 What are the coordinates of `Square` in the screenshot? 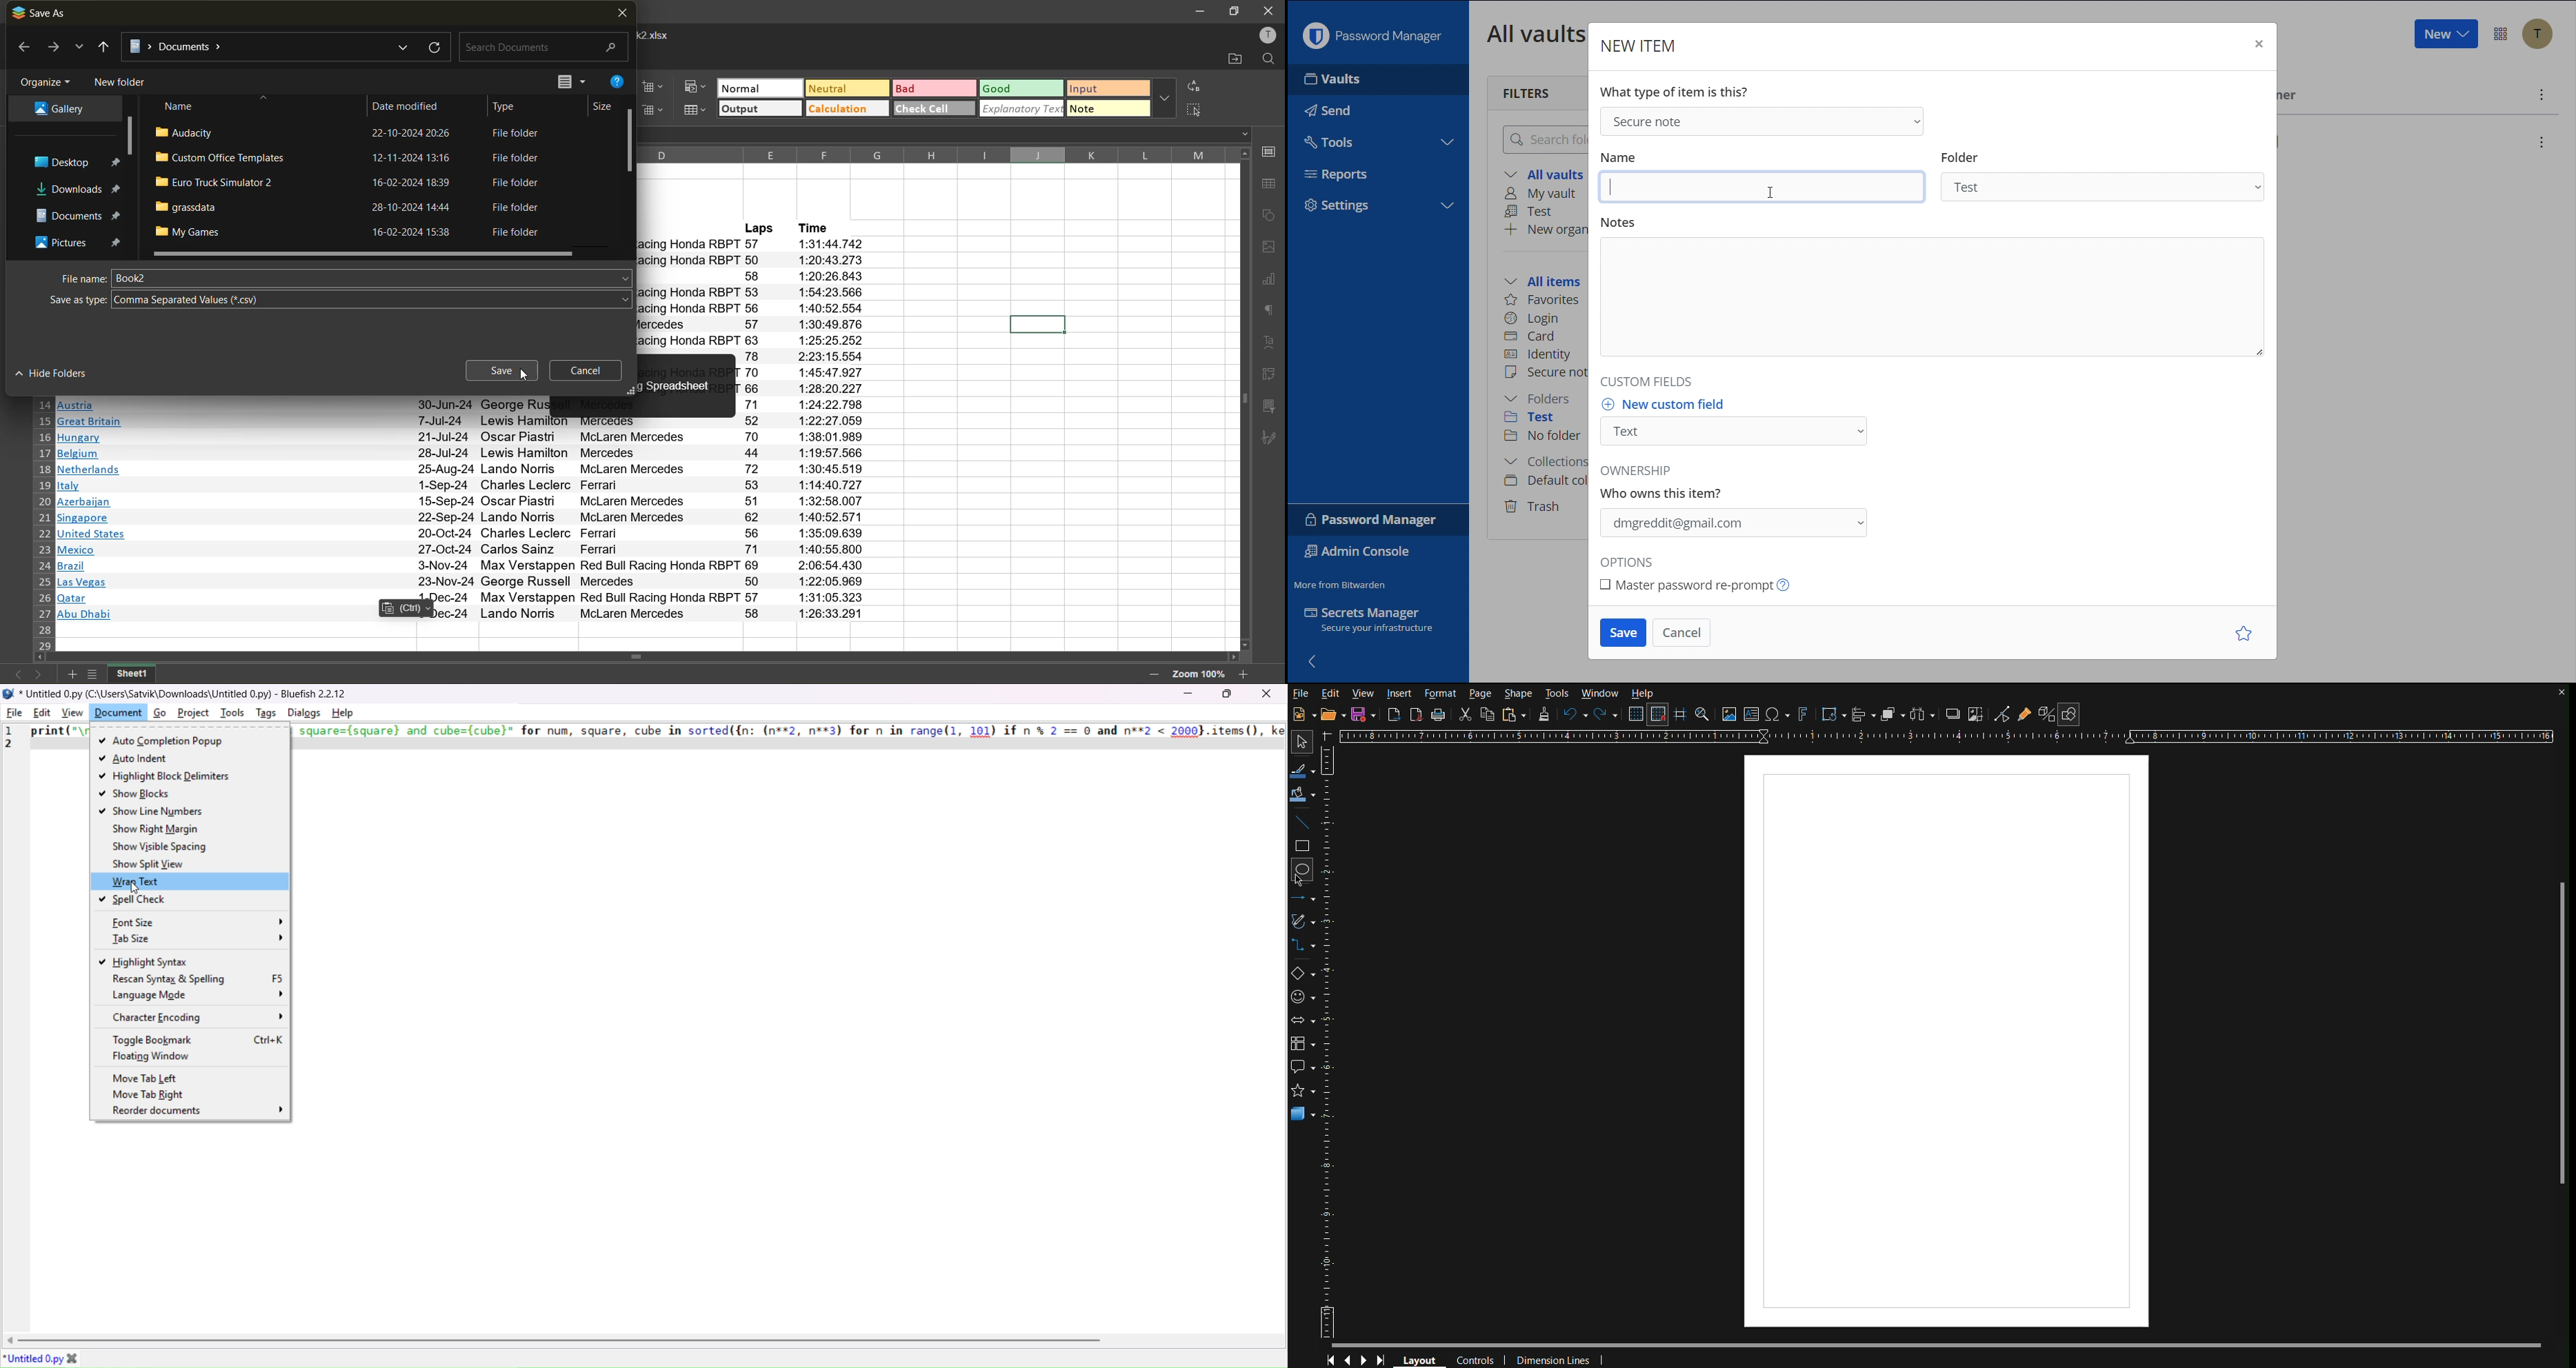 It's located at (1304, 847).